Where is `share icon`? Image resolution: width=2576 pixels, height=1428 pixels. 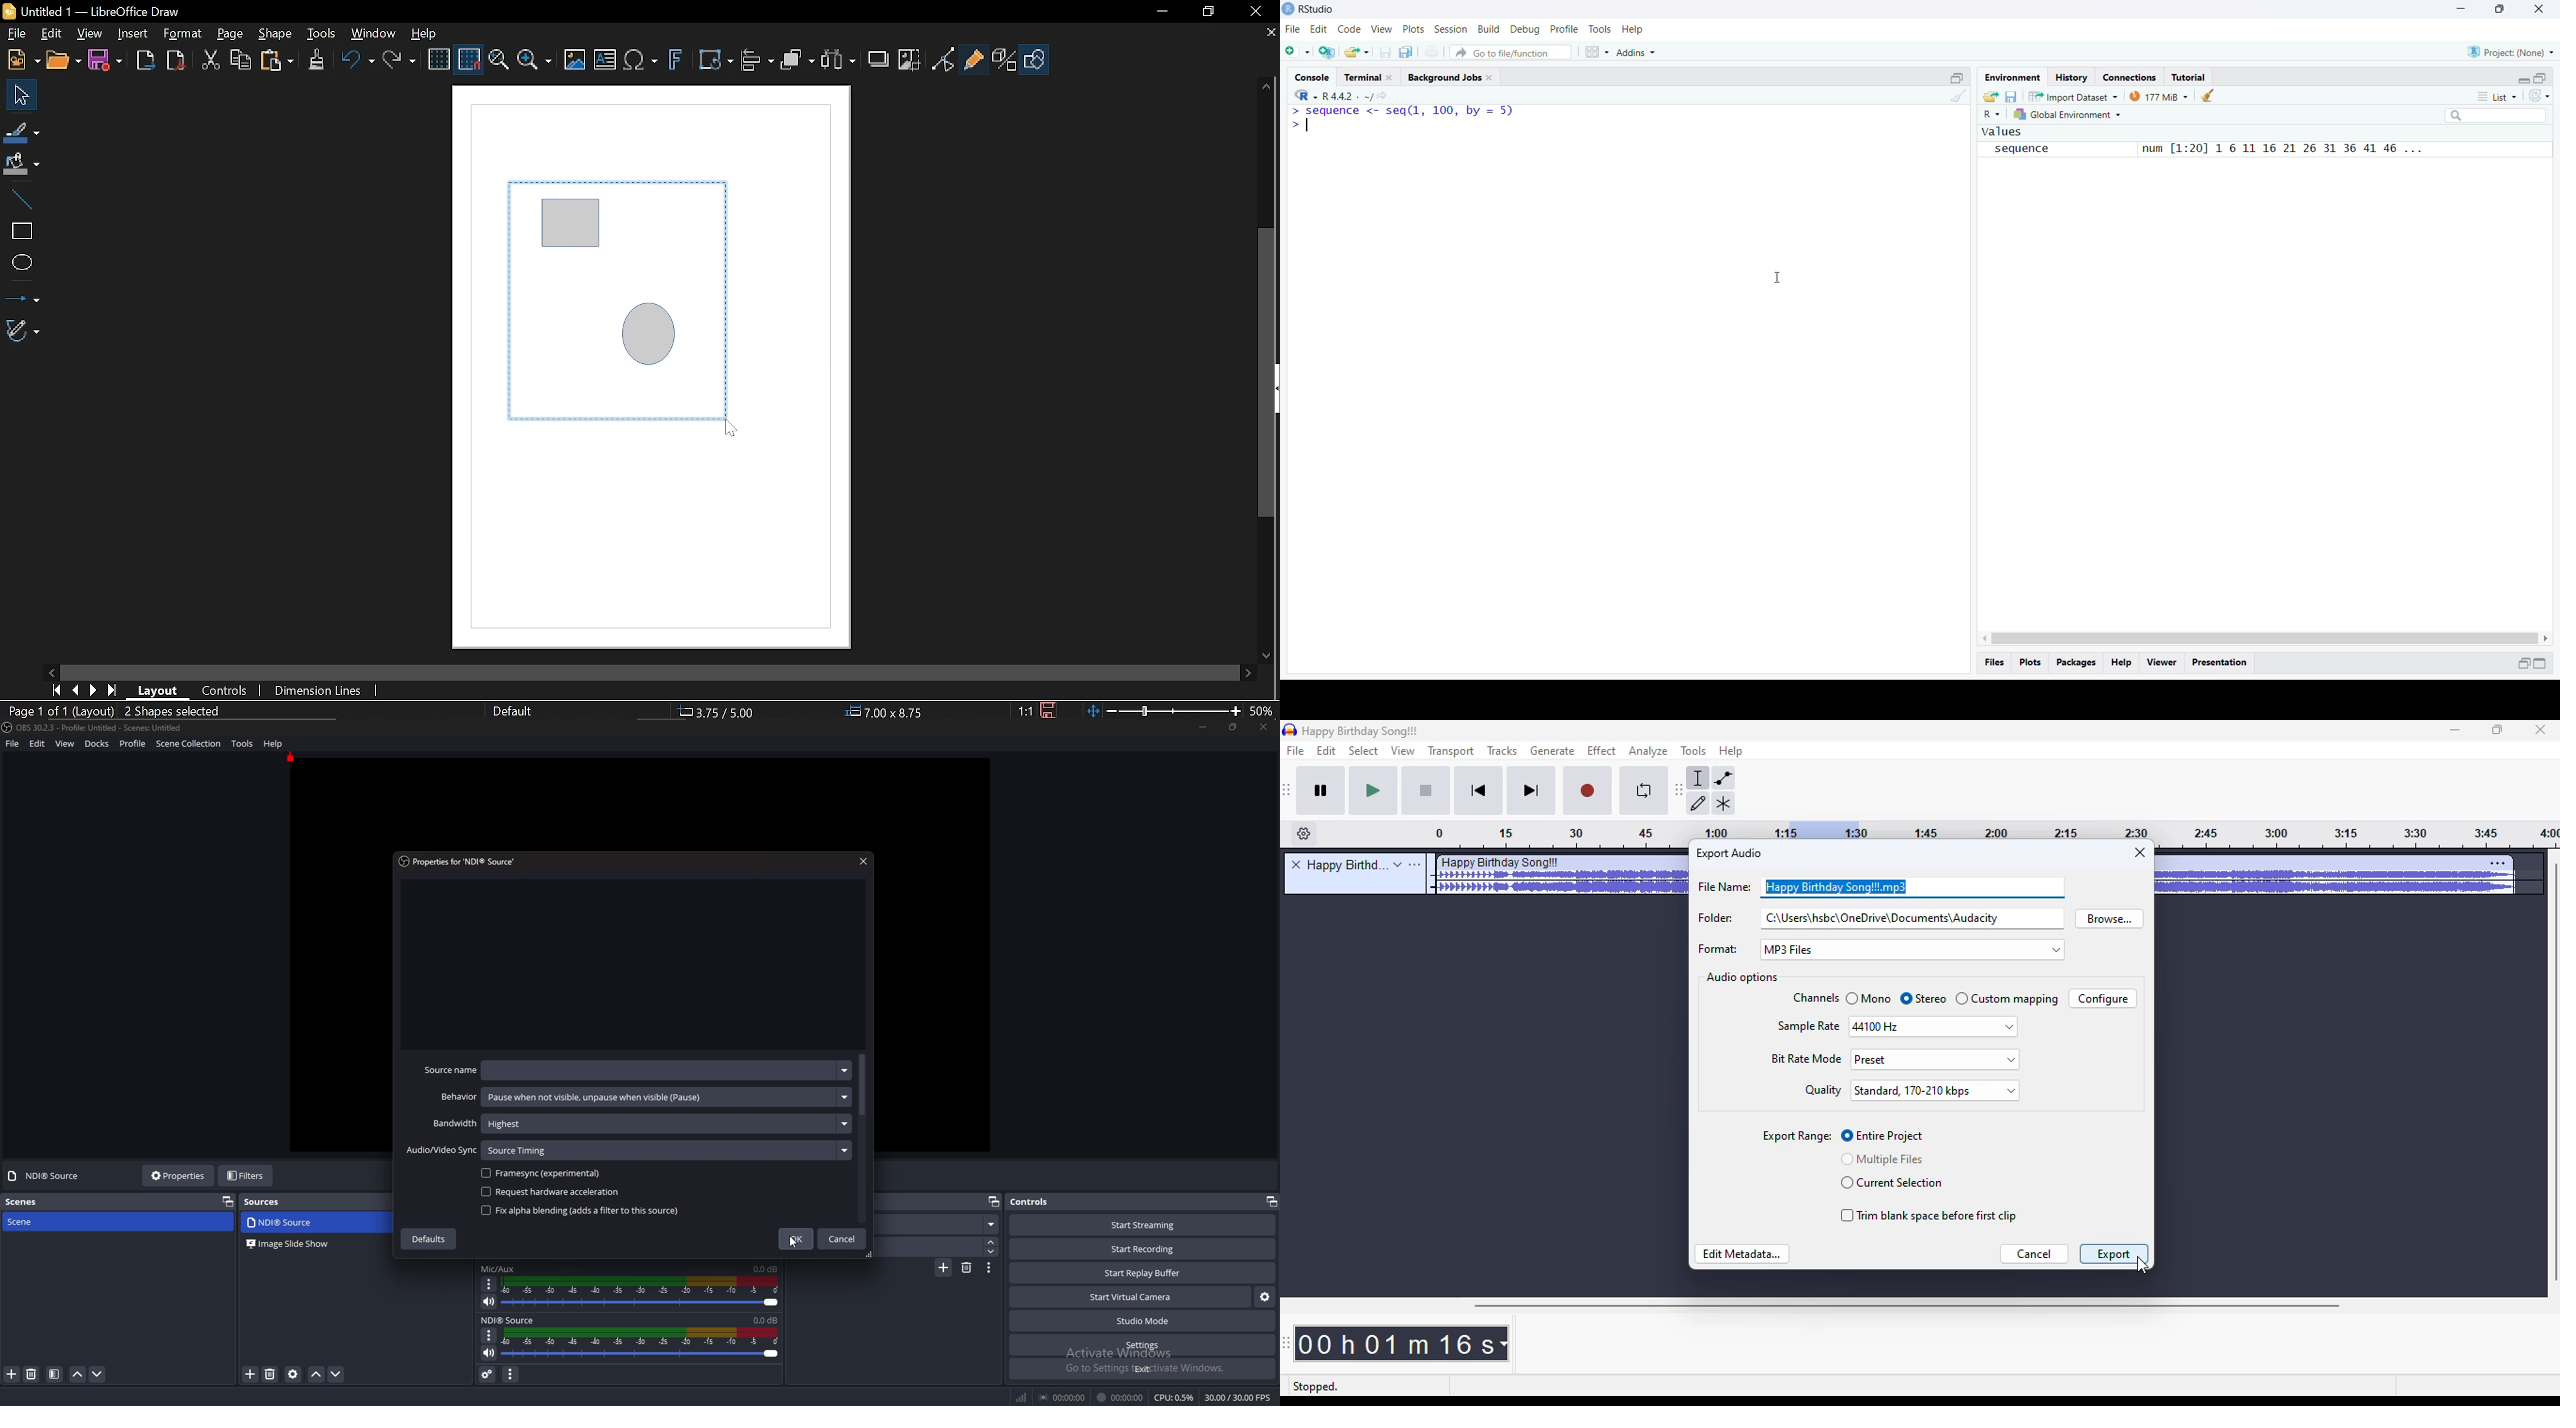
share icon is located at coordinates (1383, 97).